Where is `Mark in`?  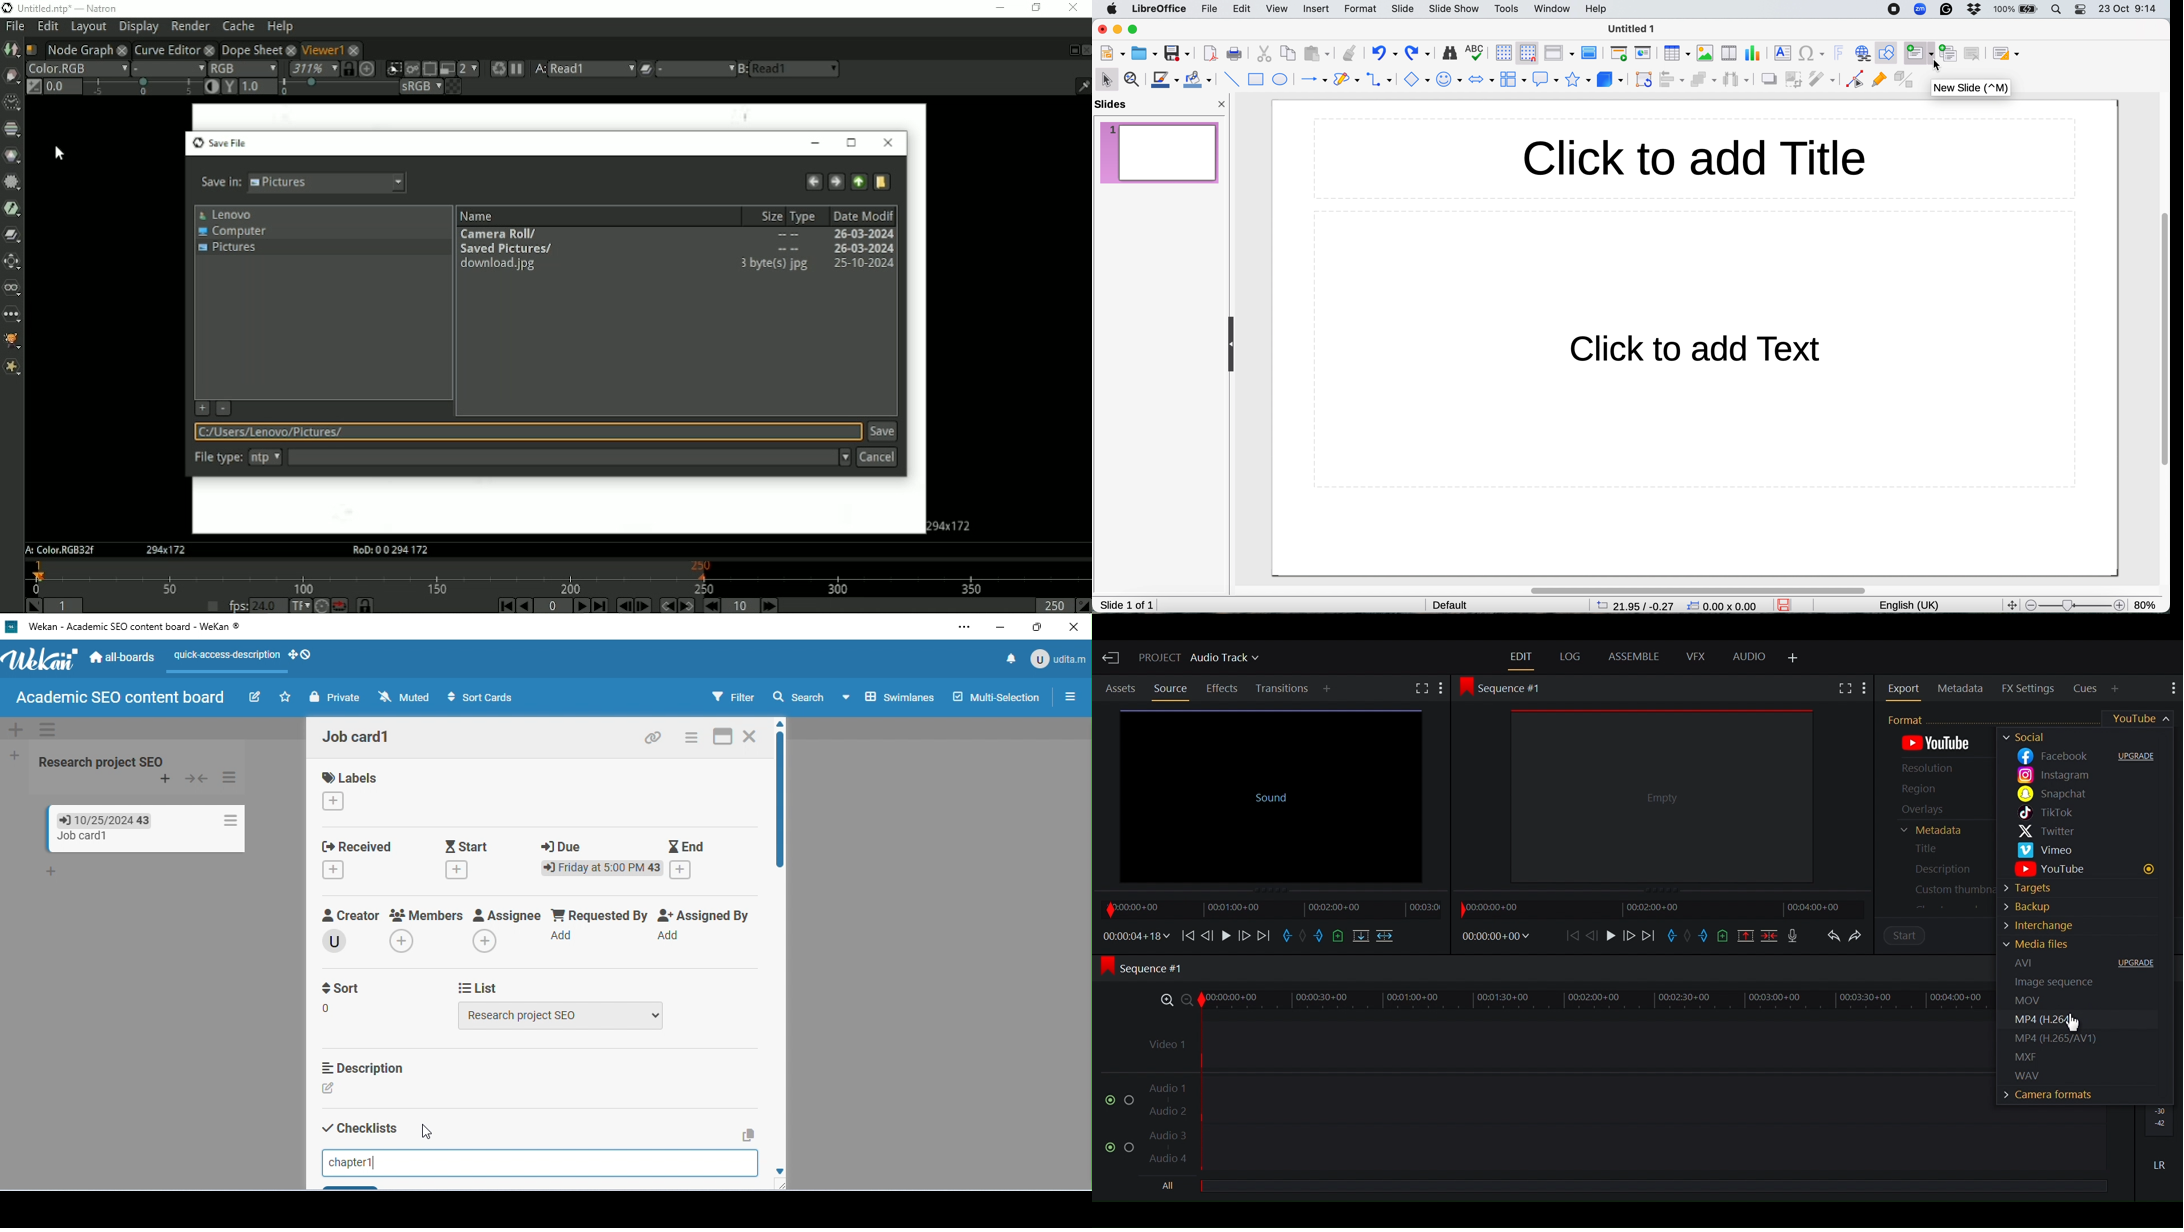 Mark in is located at coordinates (1288, 937).